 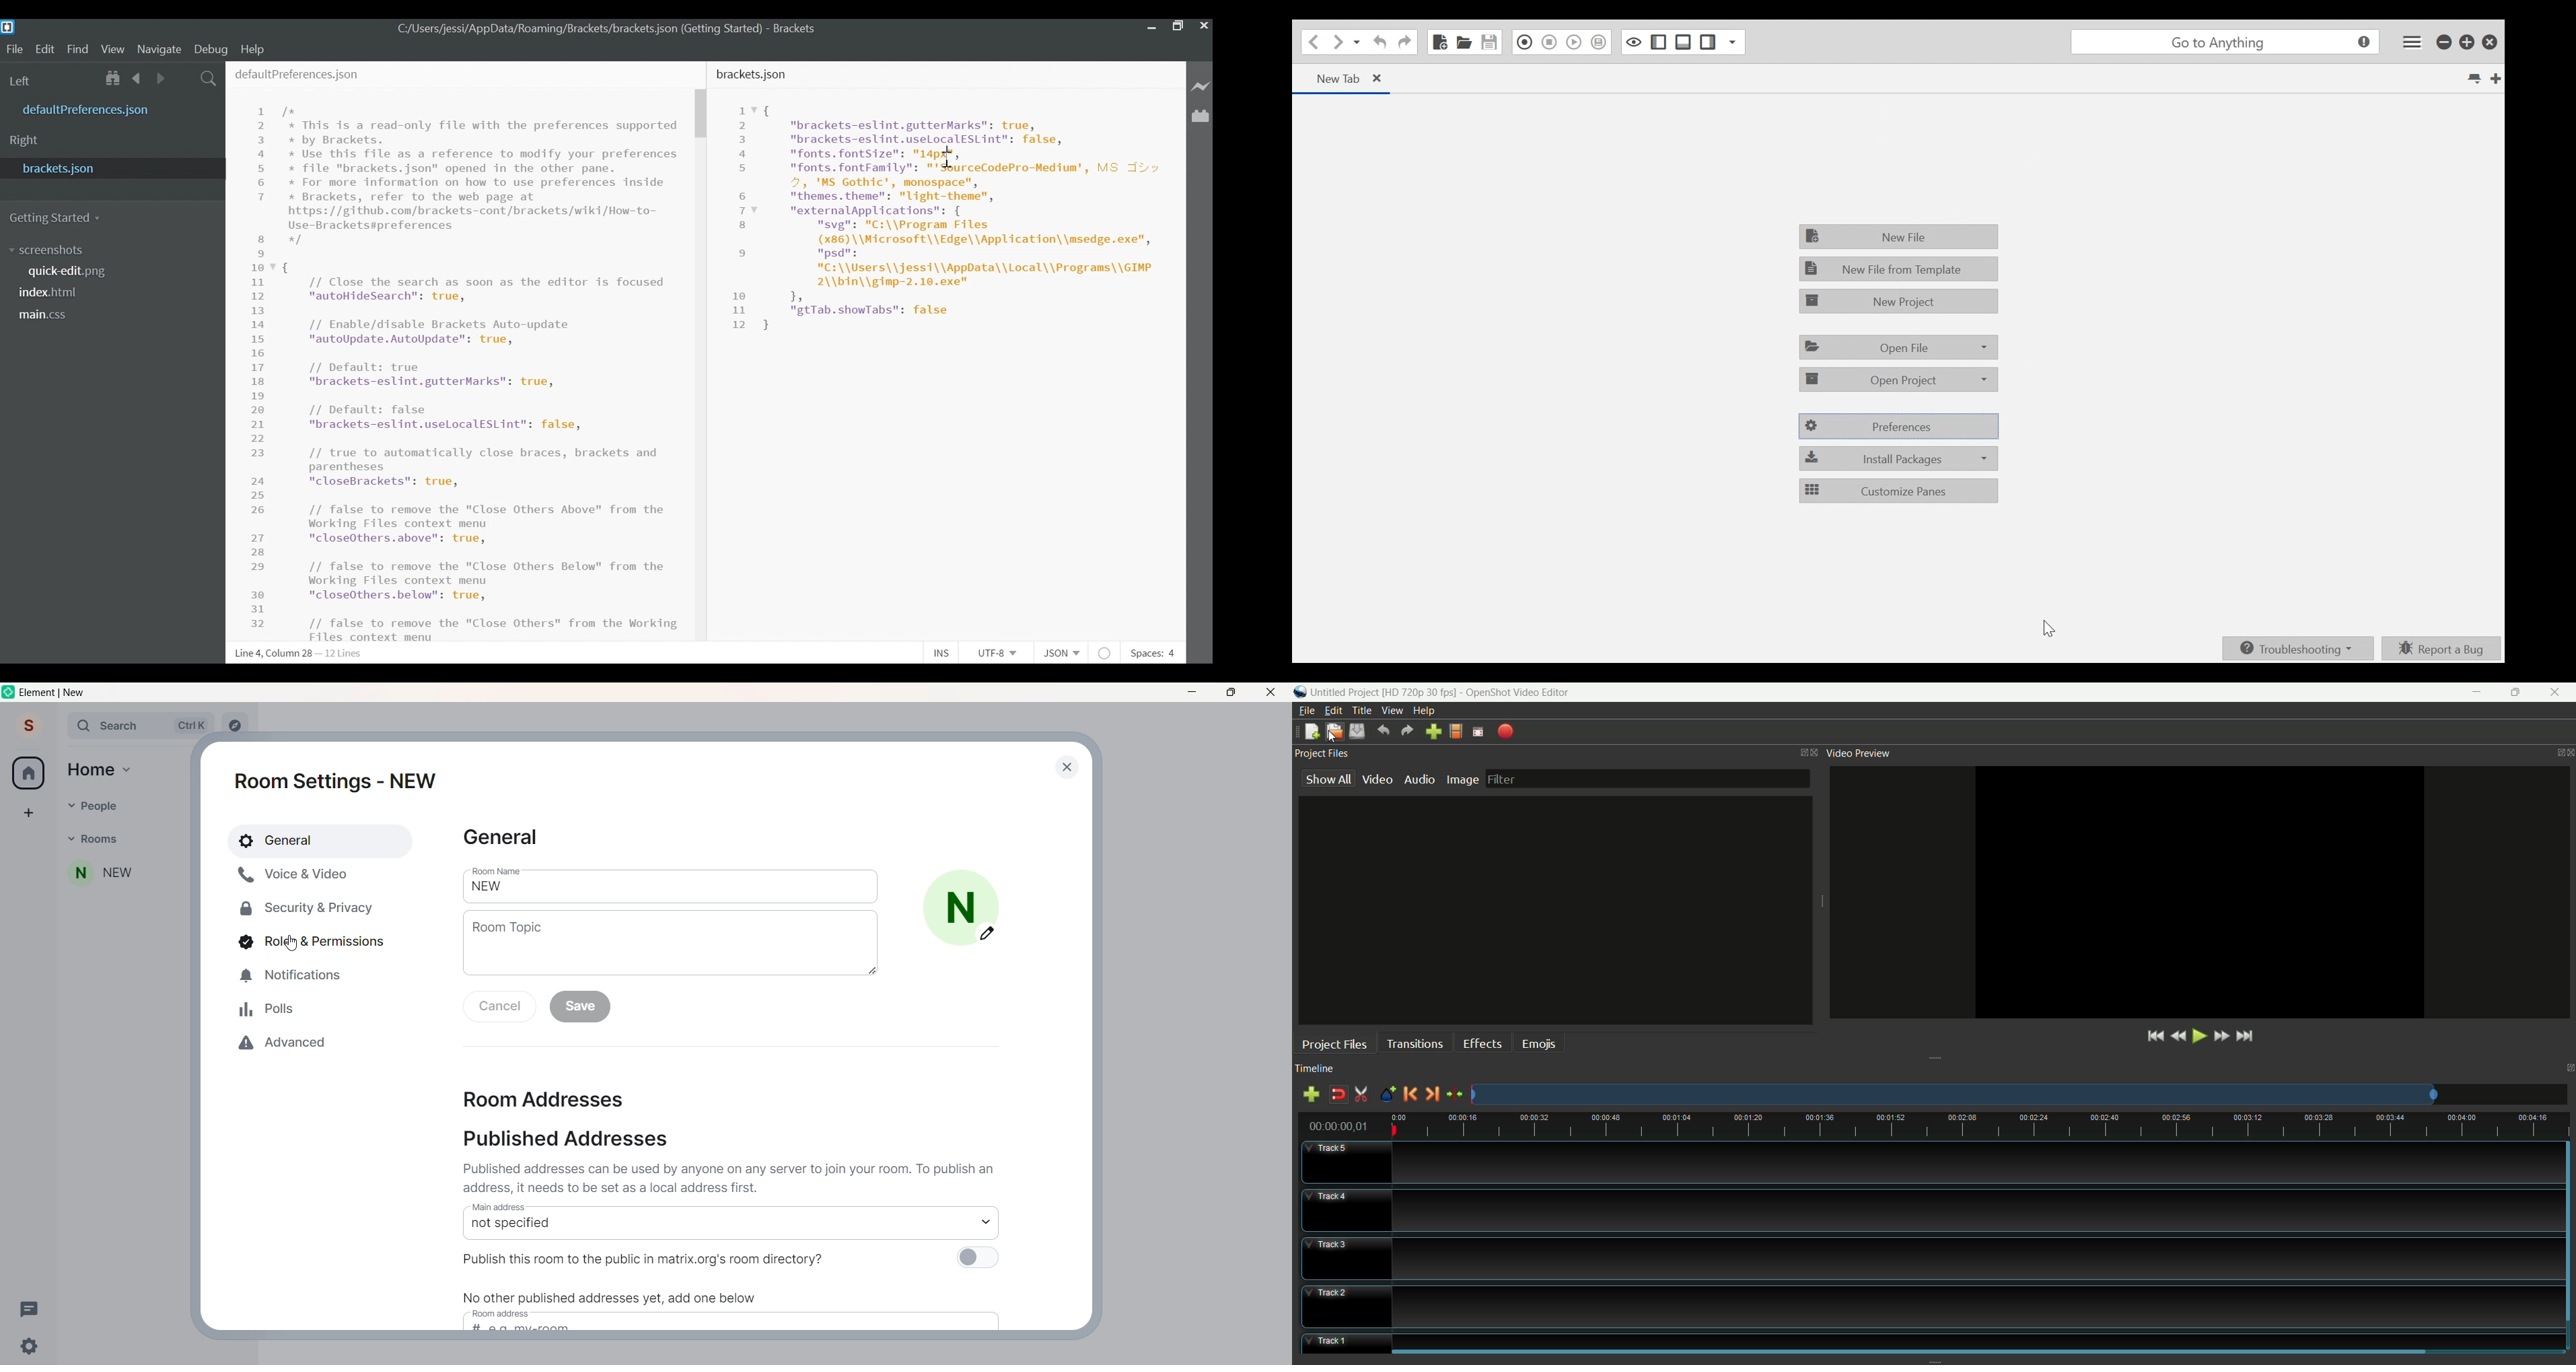 I want to click on Manage Extensions, so click(x=1200, y=116).